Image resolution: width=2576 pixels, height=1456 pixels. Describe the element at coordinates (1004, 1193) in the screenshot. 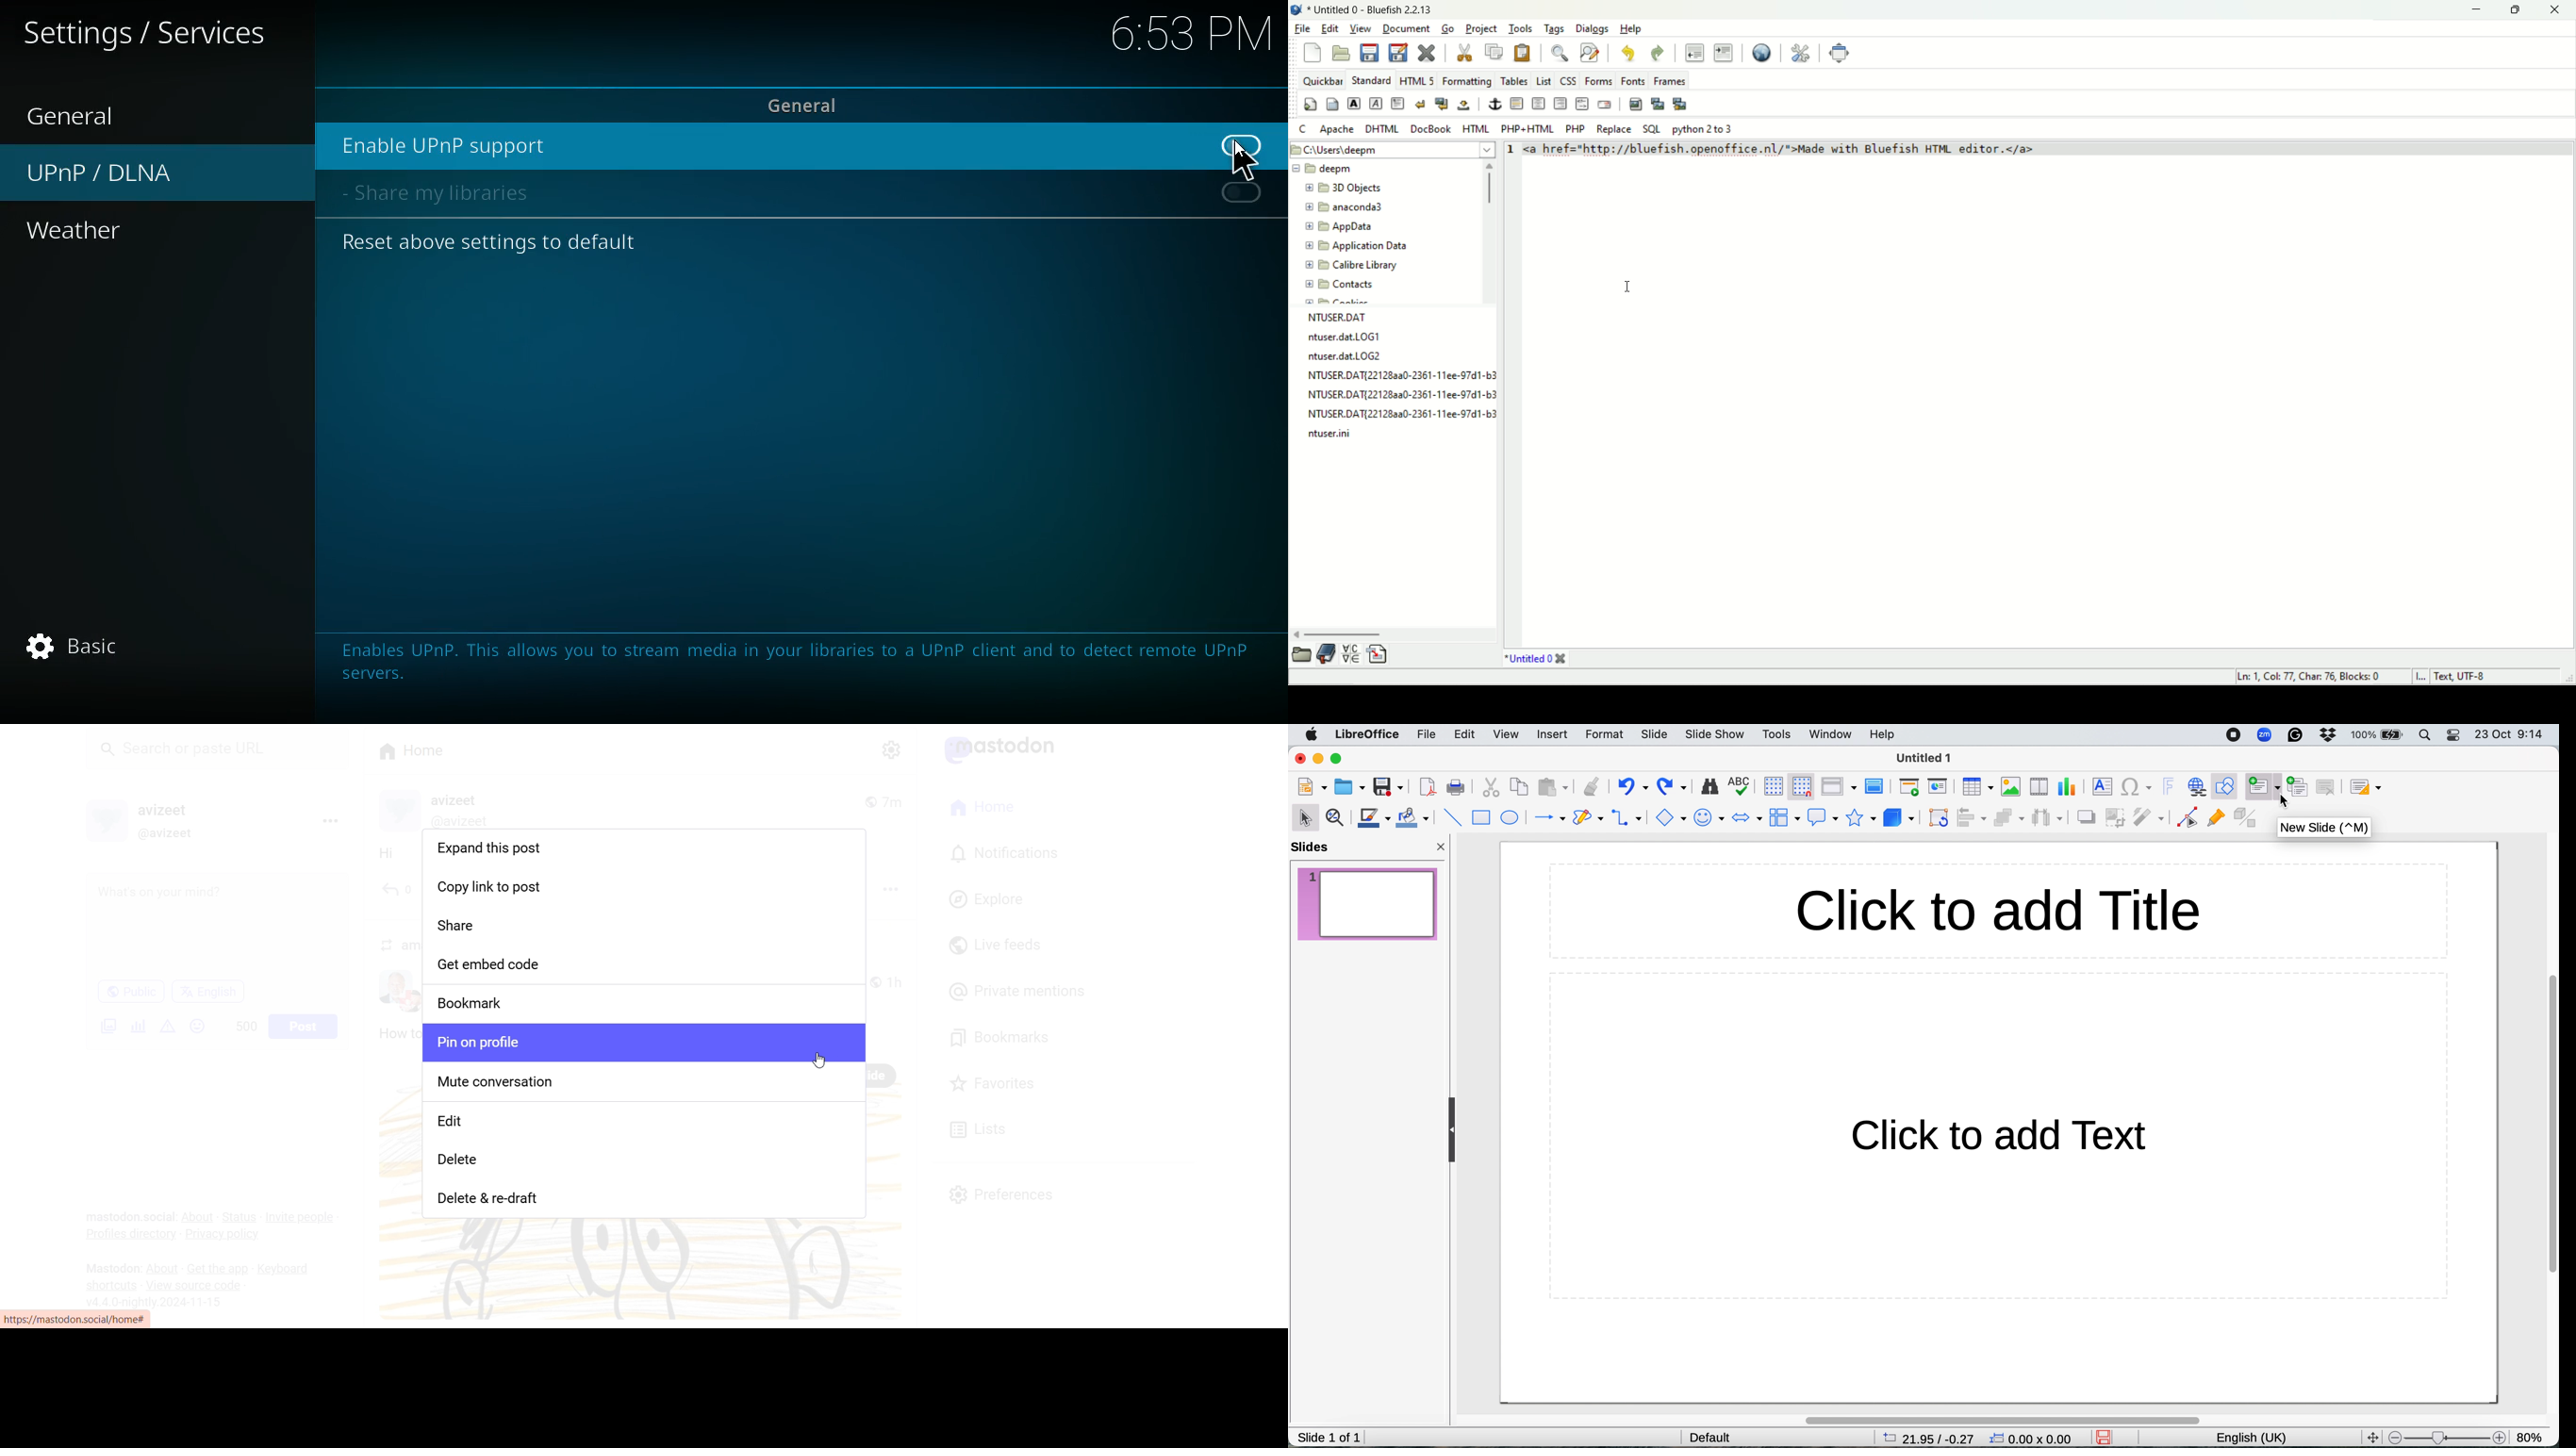

I see `preferences` at that location.